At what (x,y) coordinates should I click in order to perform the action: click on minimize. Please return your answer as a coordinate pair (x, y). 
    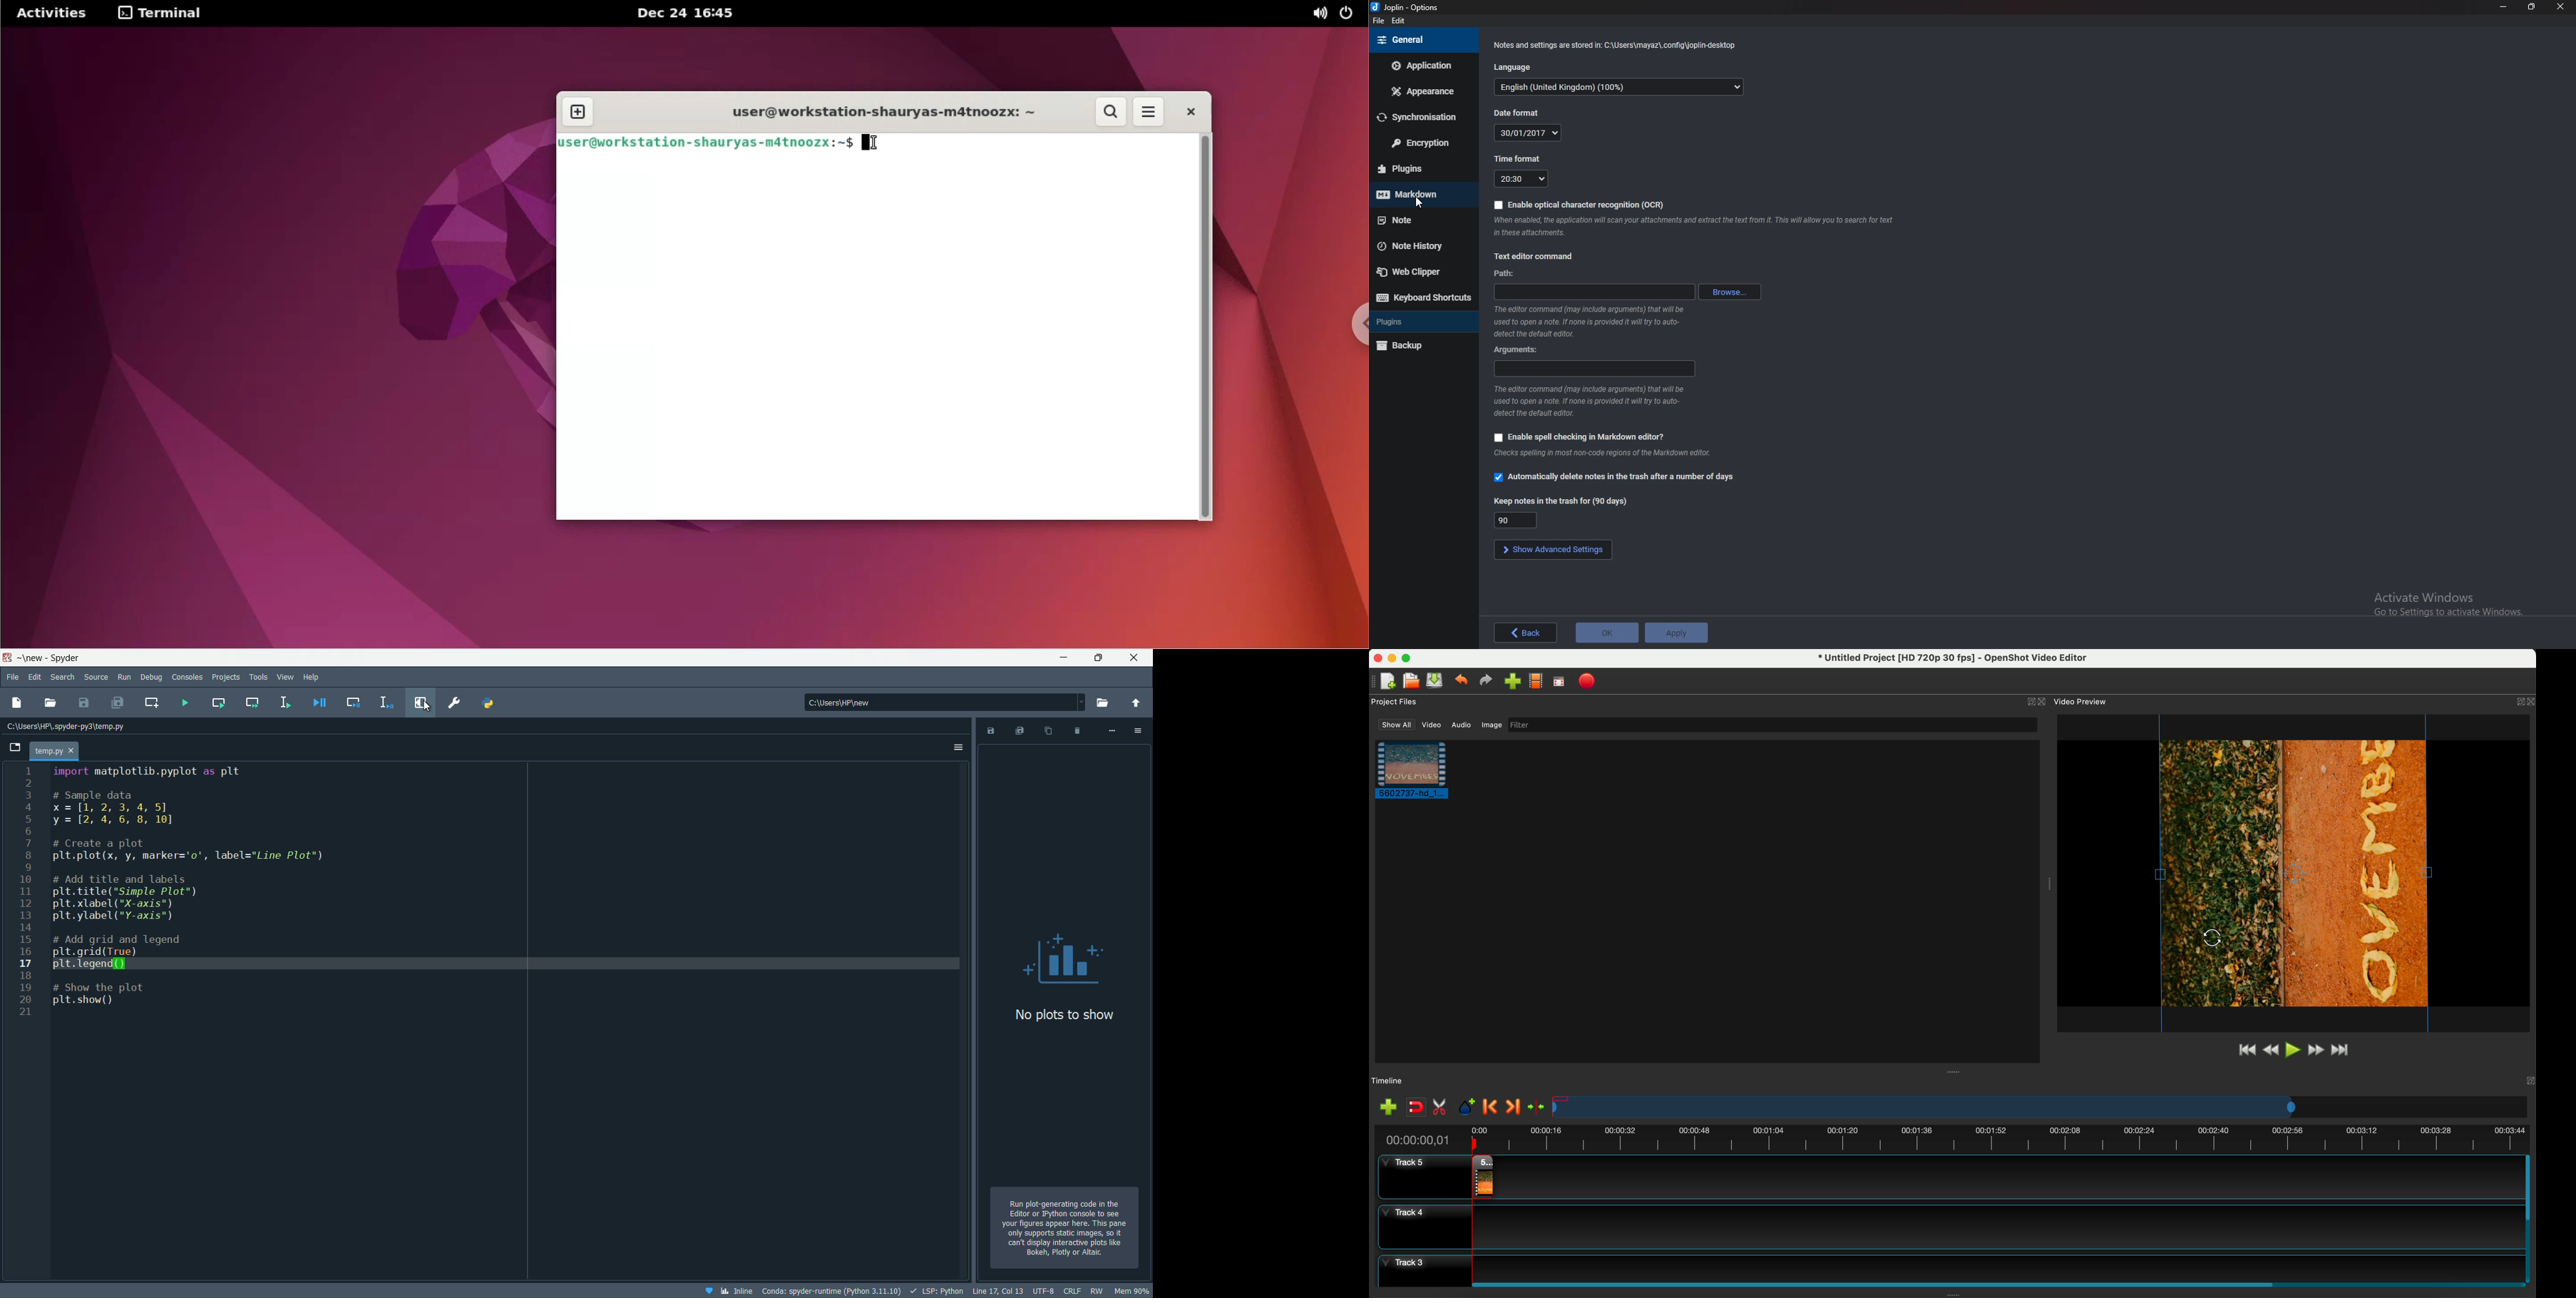
    Looking at the image, I should click on (2026, 703).